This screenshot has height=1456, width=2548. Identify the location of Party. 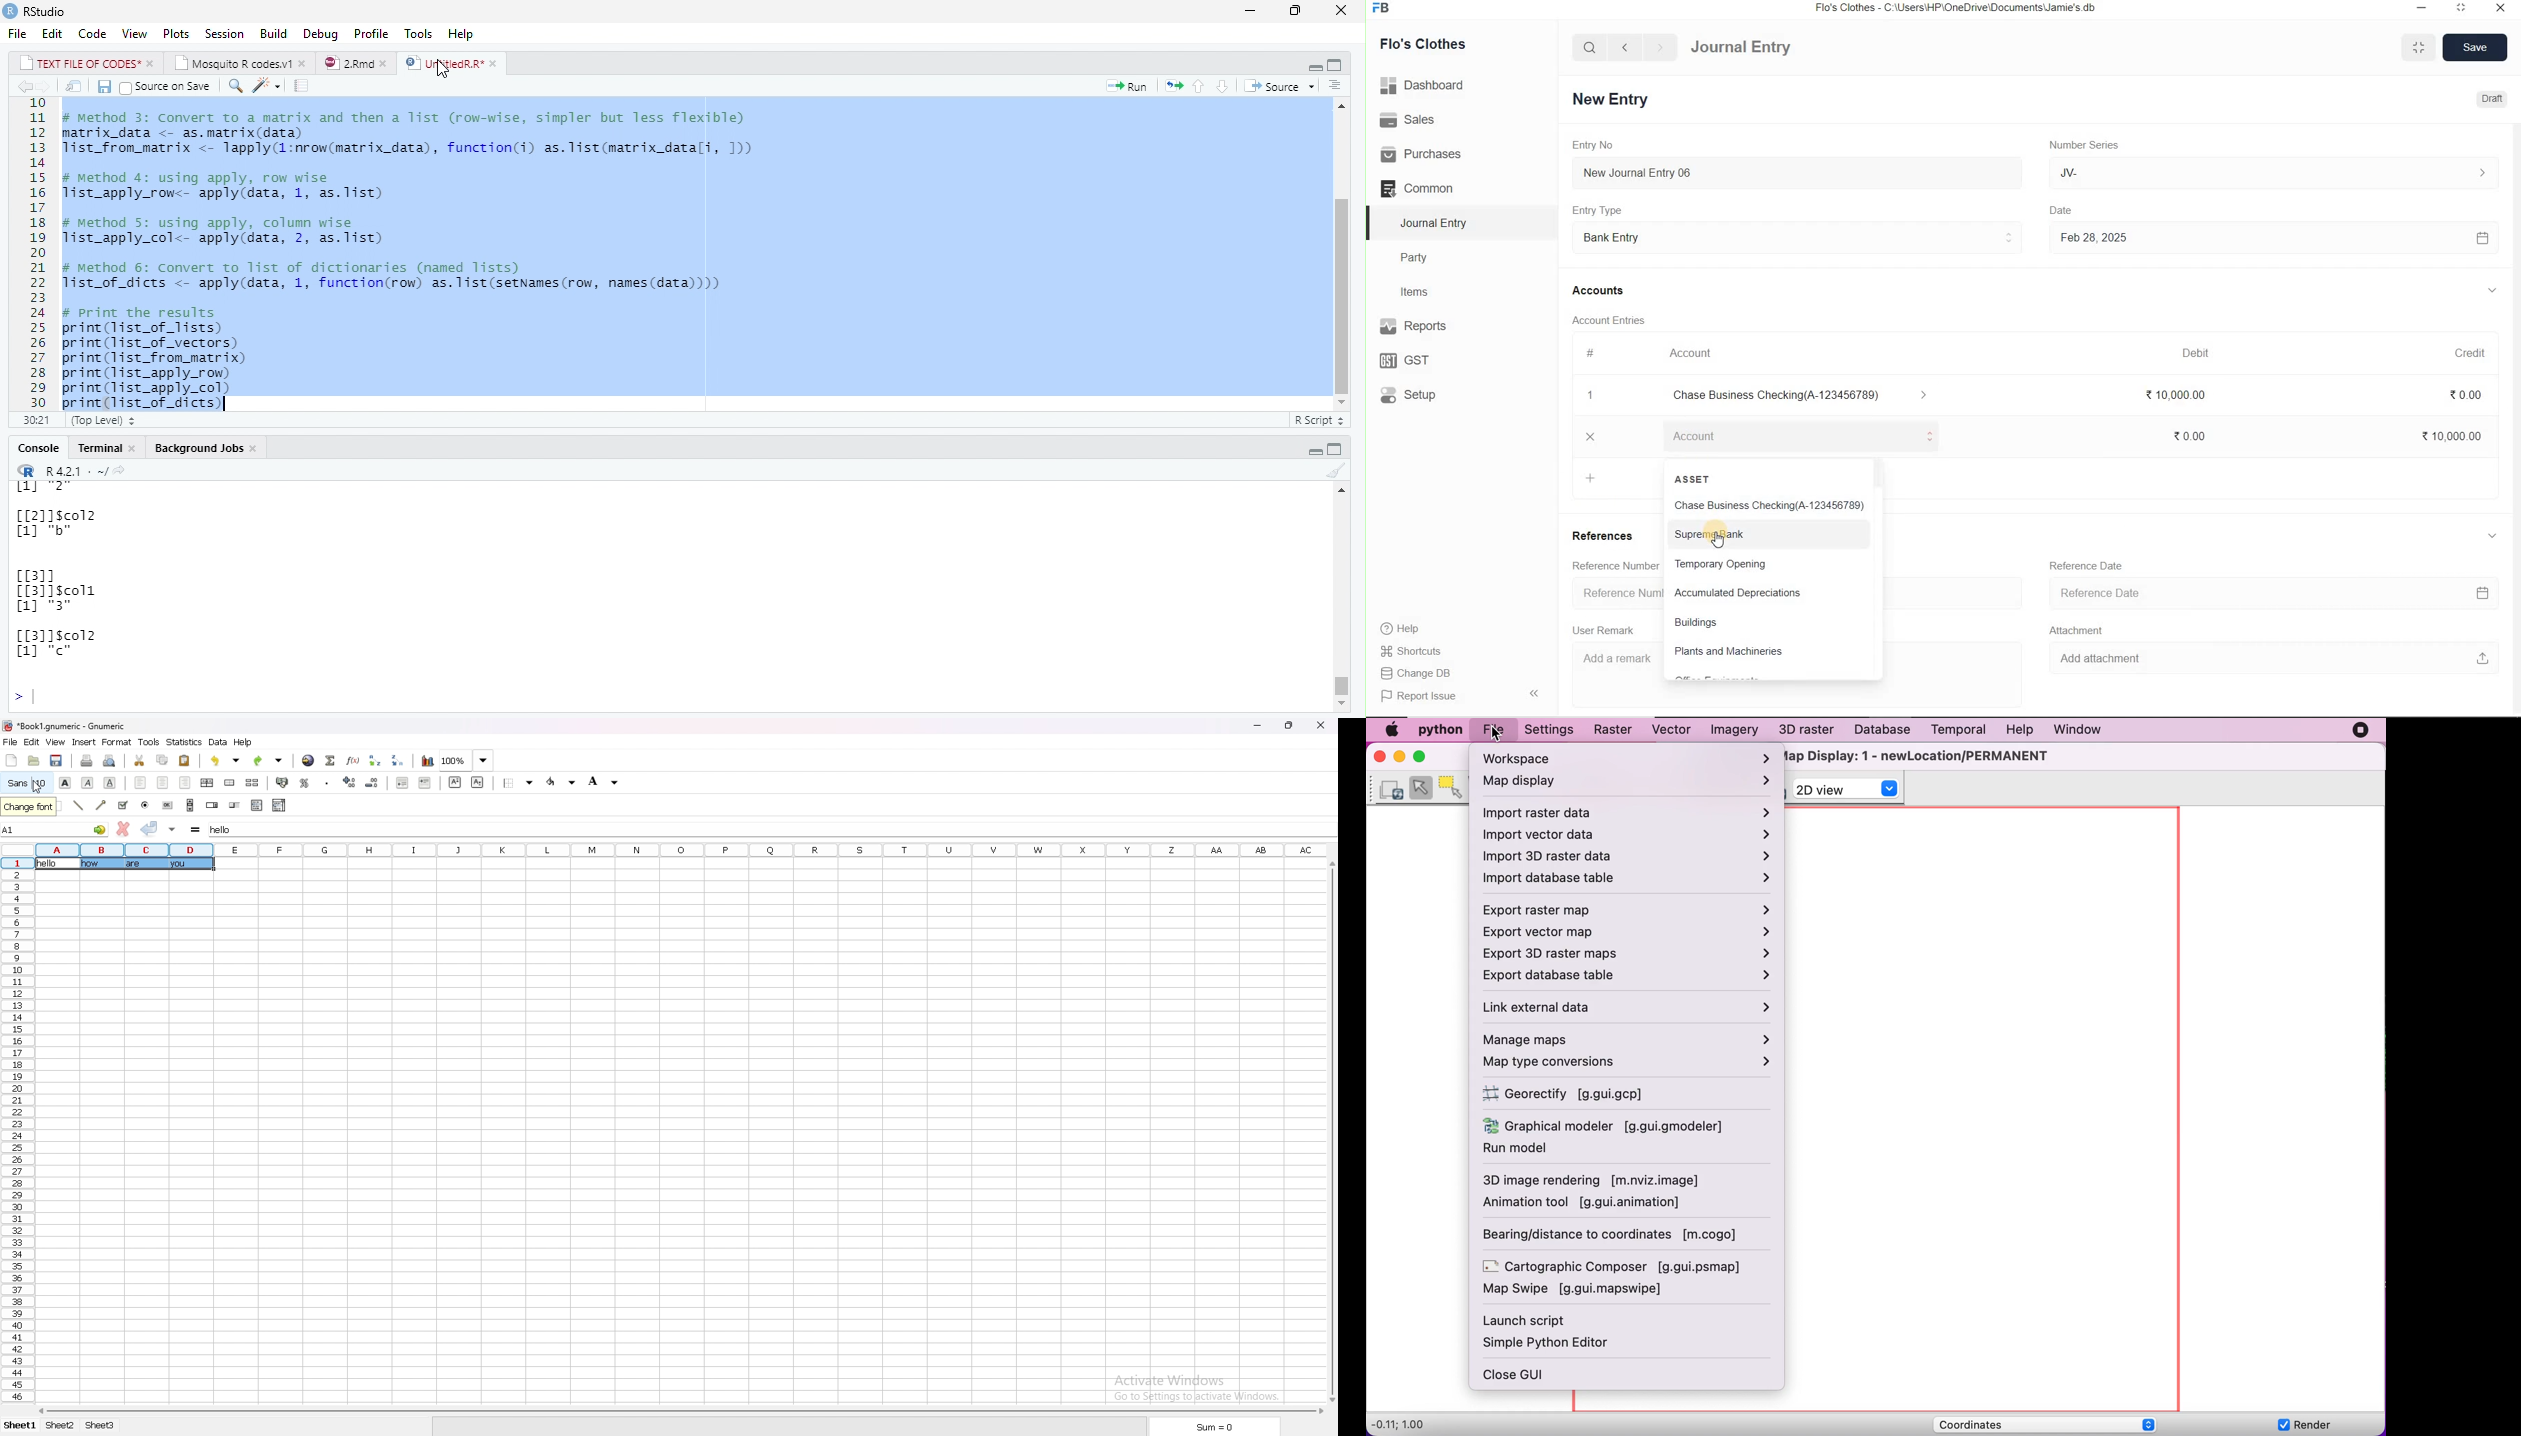
(1424, 258).